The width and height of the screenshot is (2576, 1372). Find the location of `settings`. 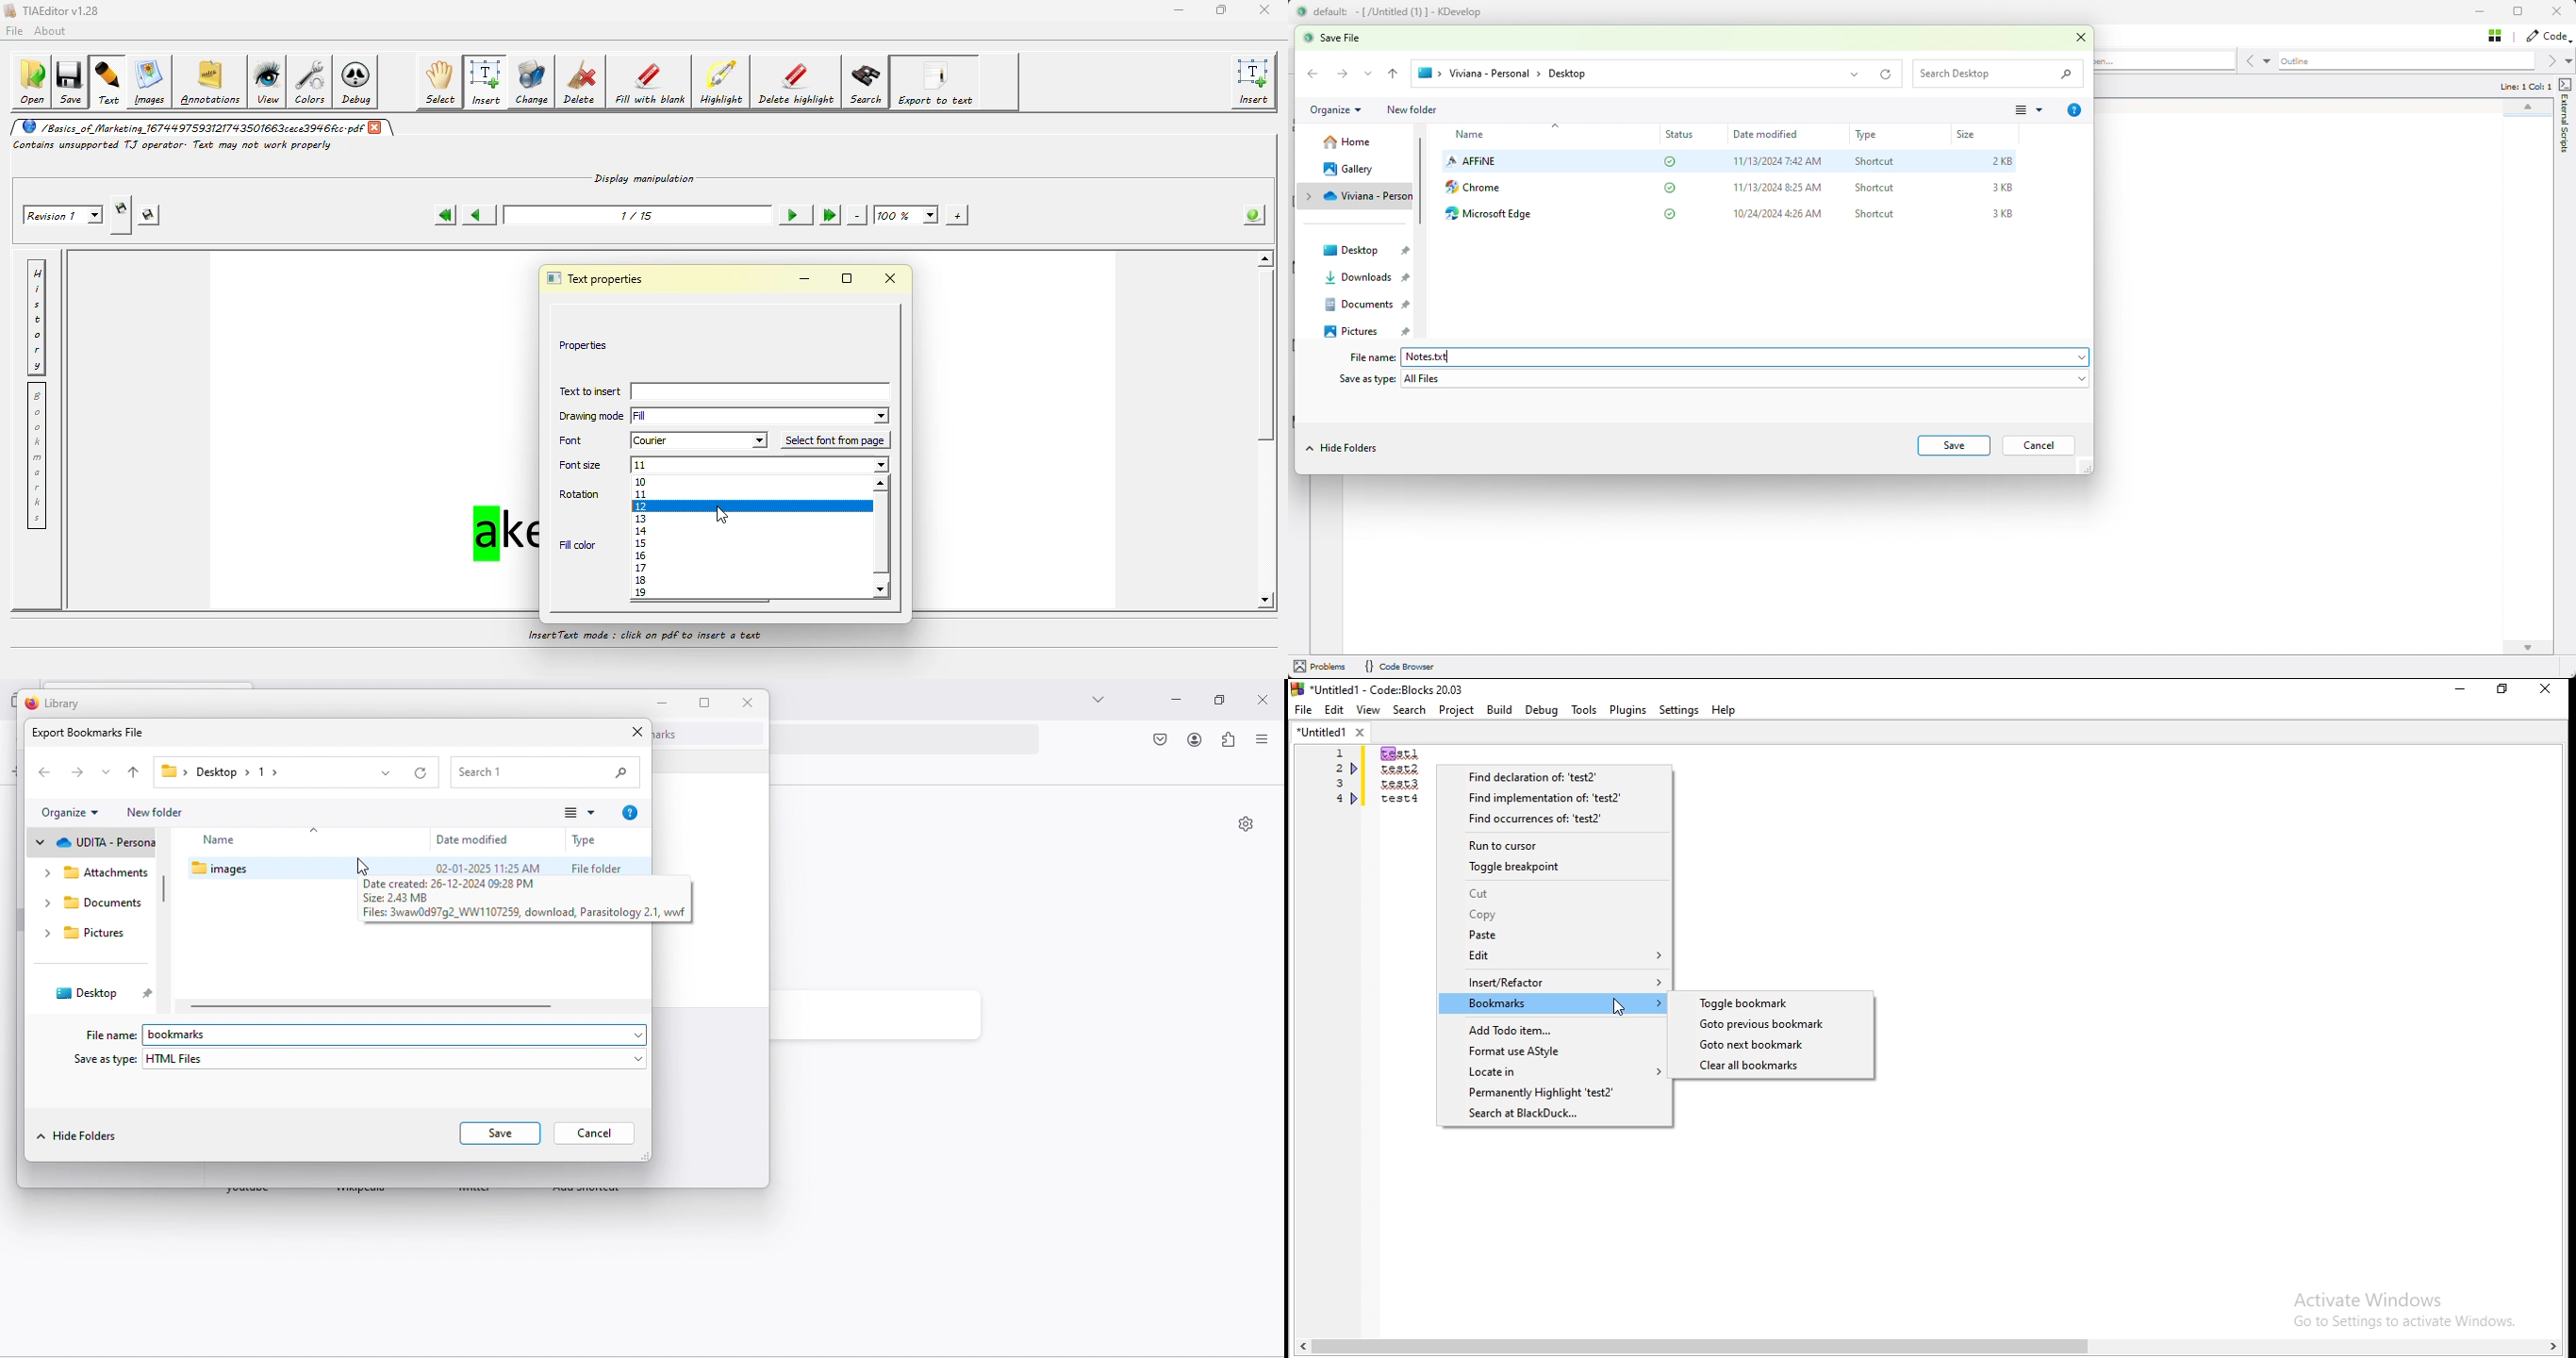

settings is located at coordinates (1246, 826).